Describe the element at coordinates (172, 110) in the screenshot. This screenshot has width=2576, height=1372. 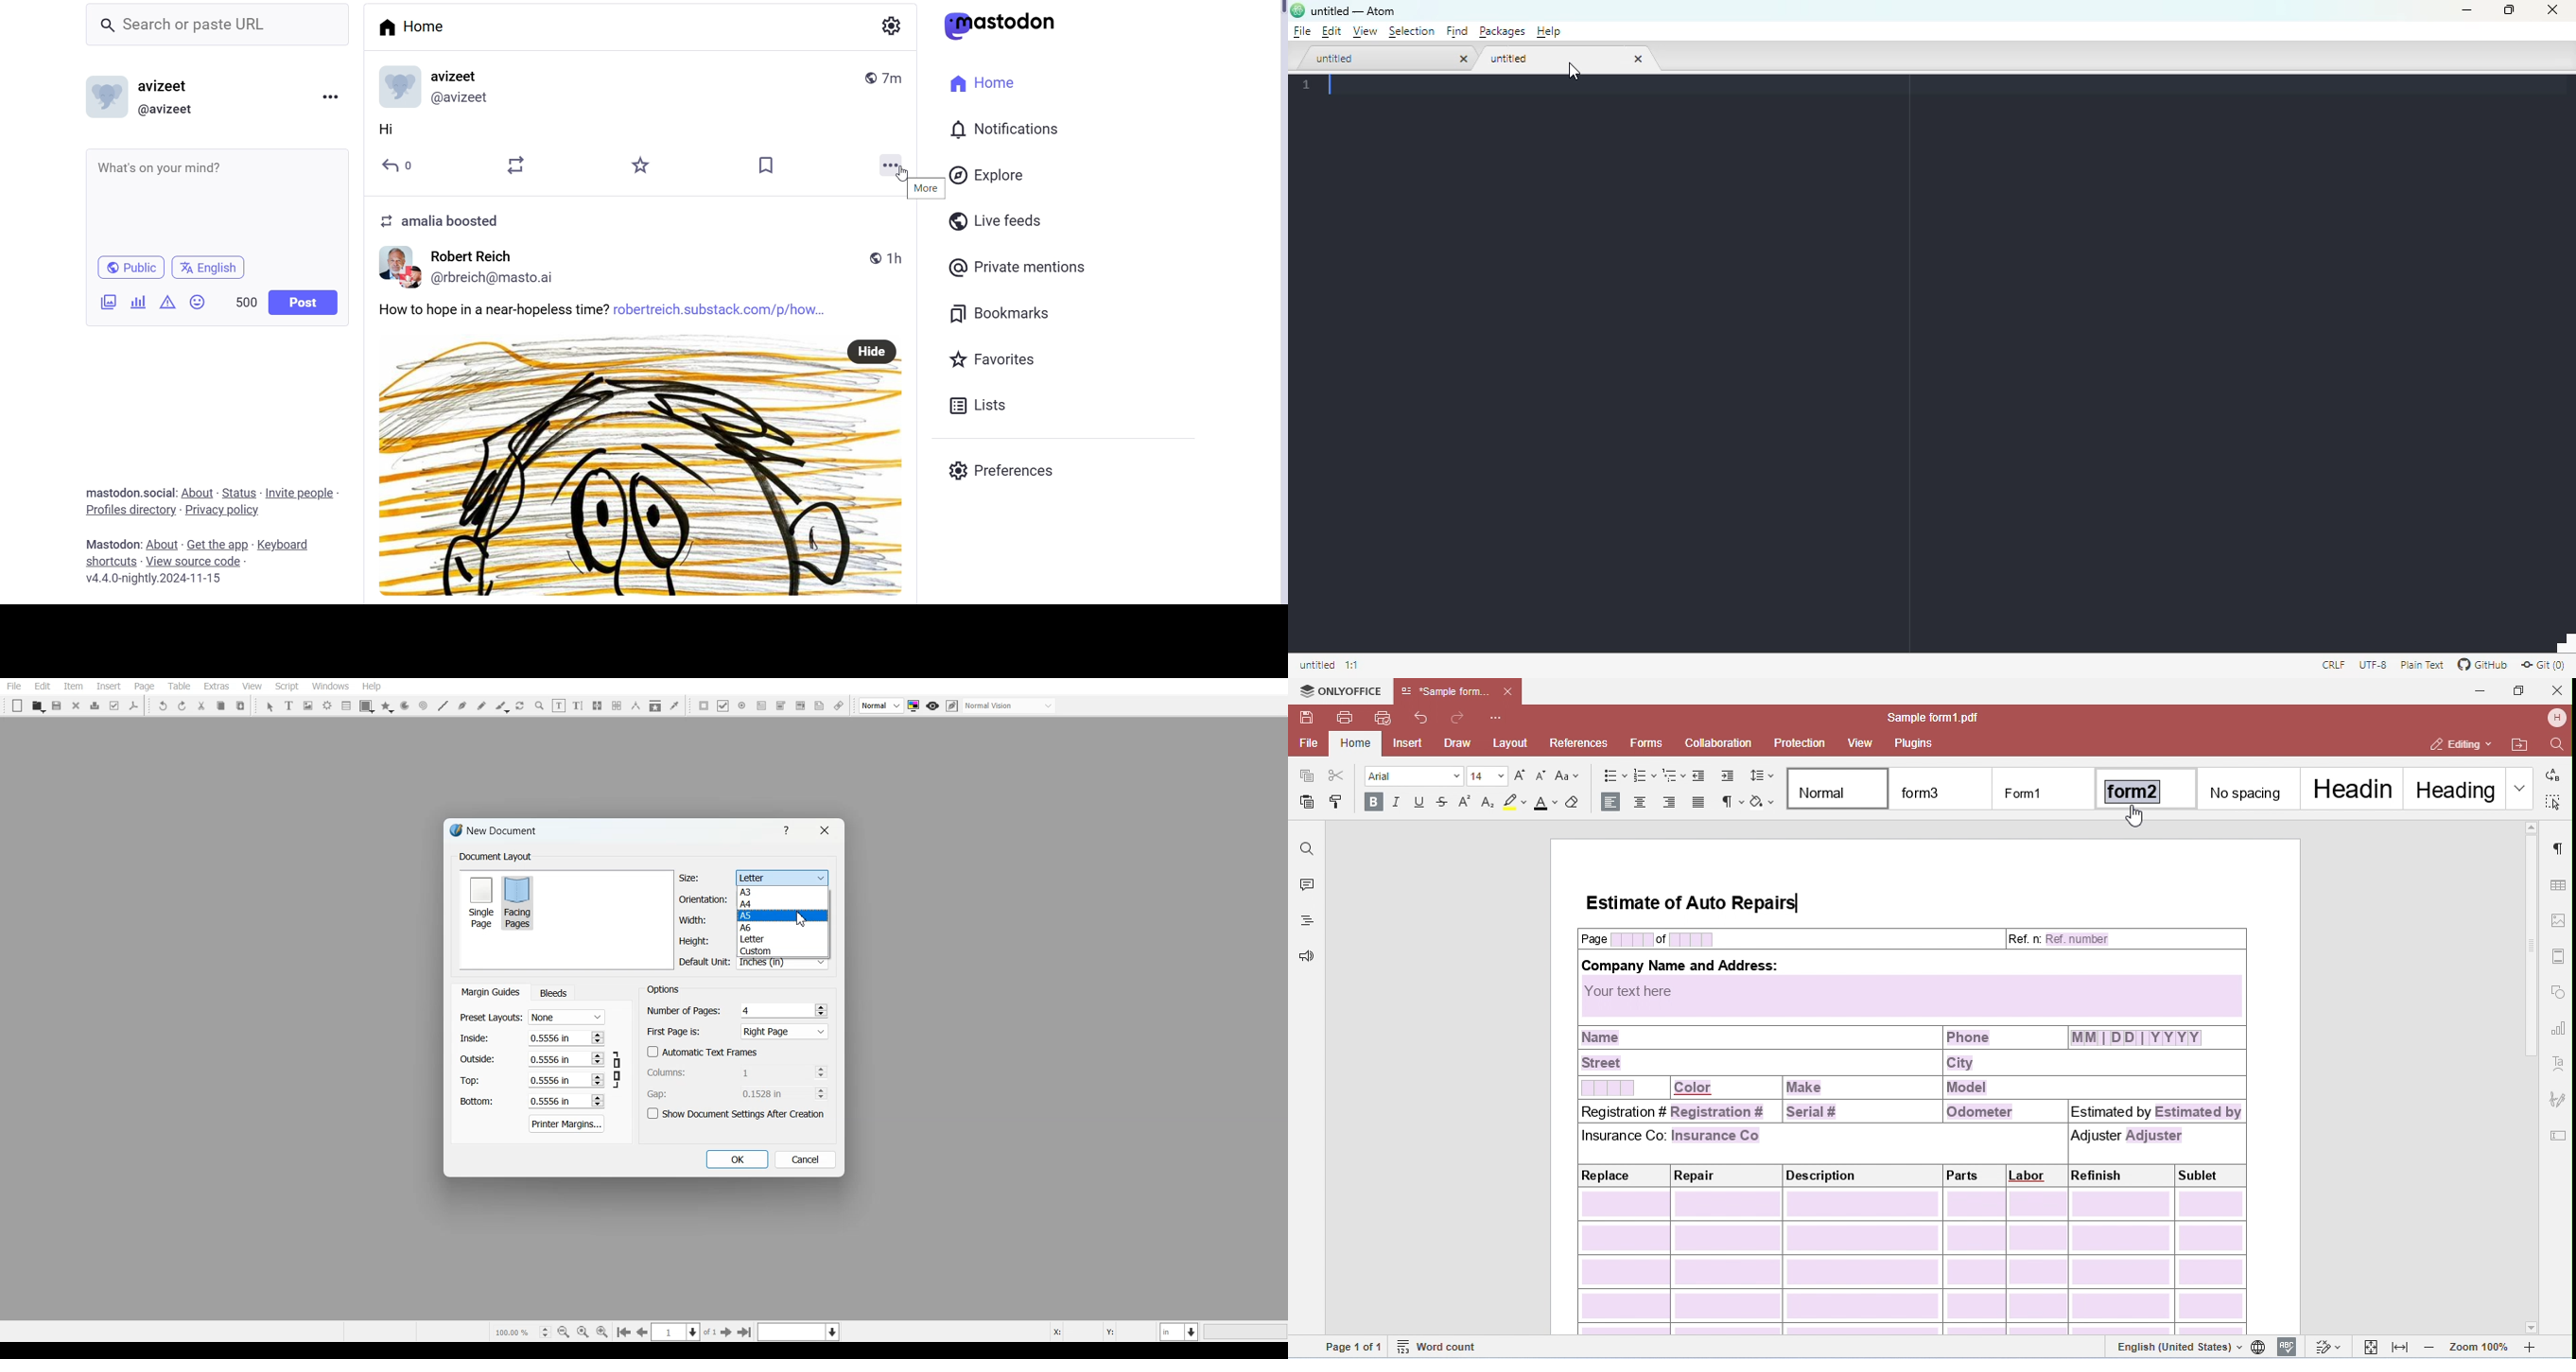
I see `@User` at that location.